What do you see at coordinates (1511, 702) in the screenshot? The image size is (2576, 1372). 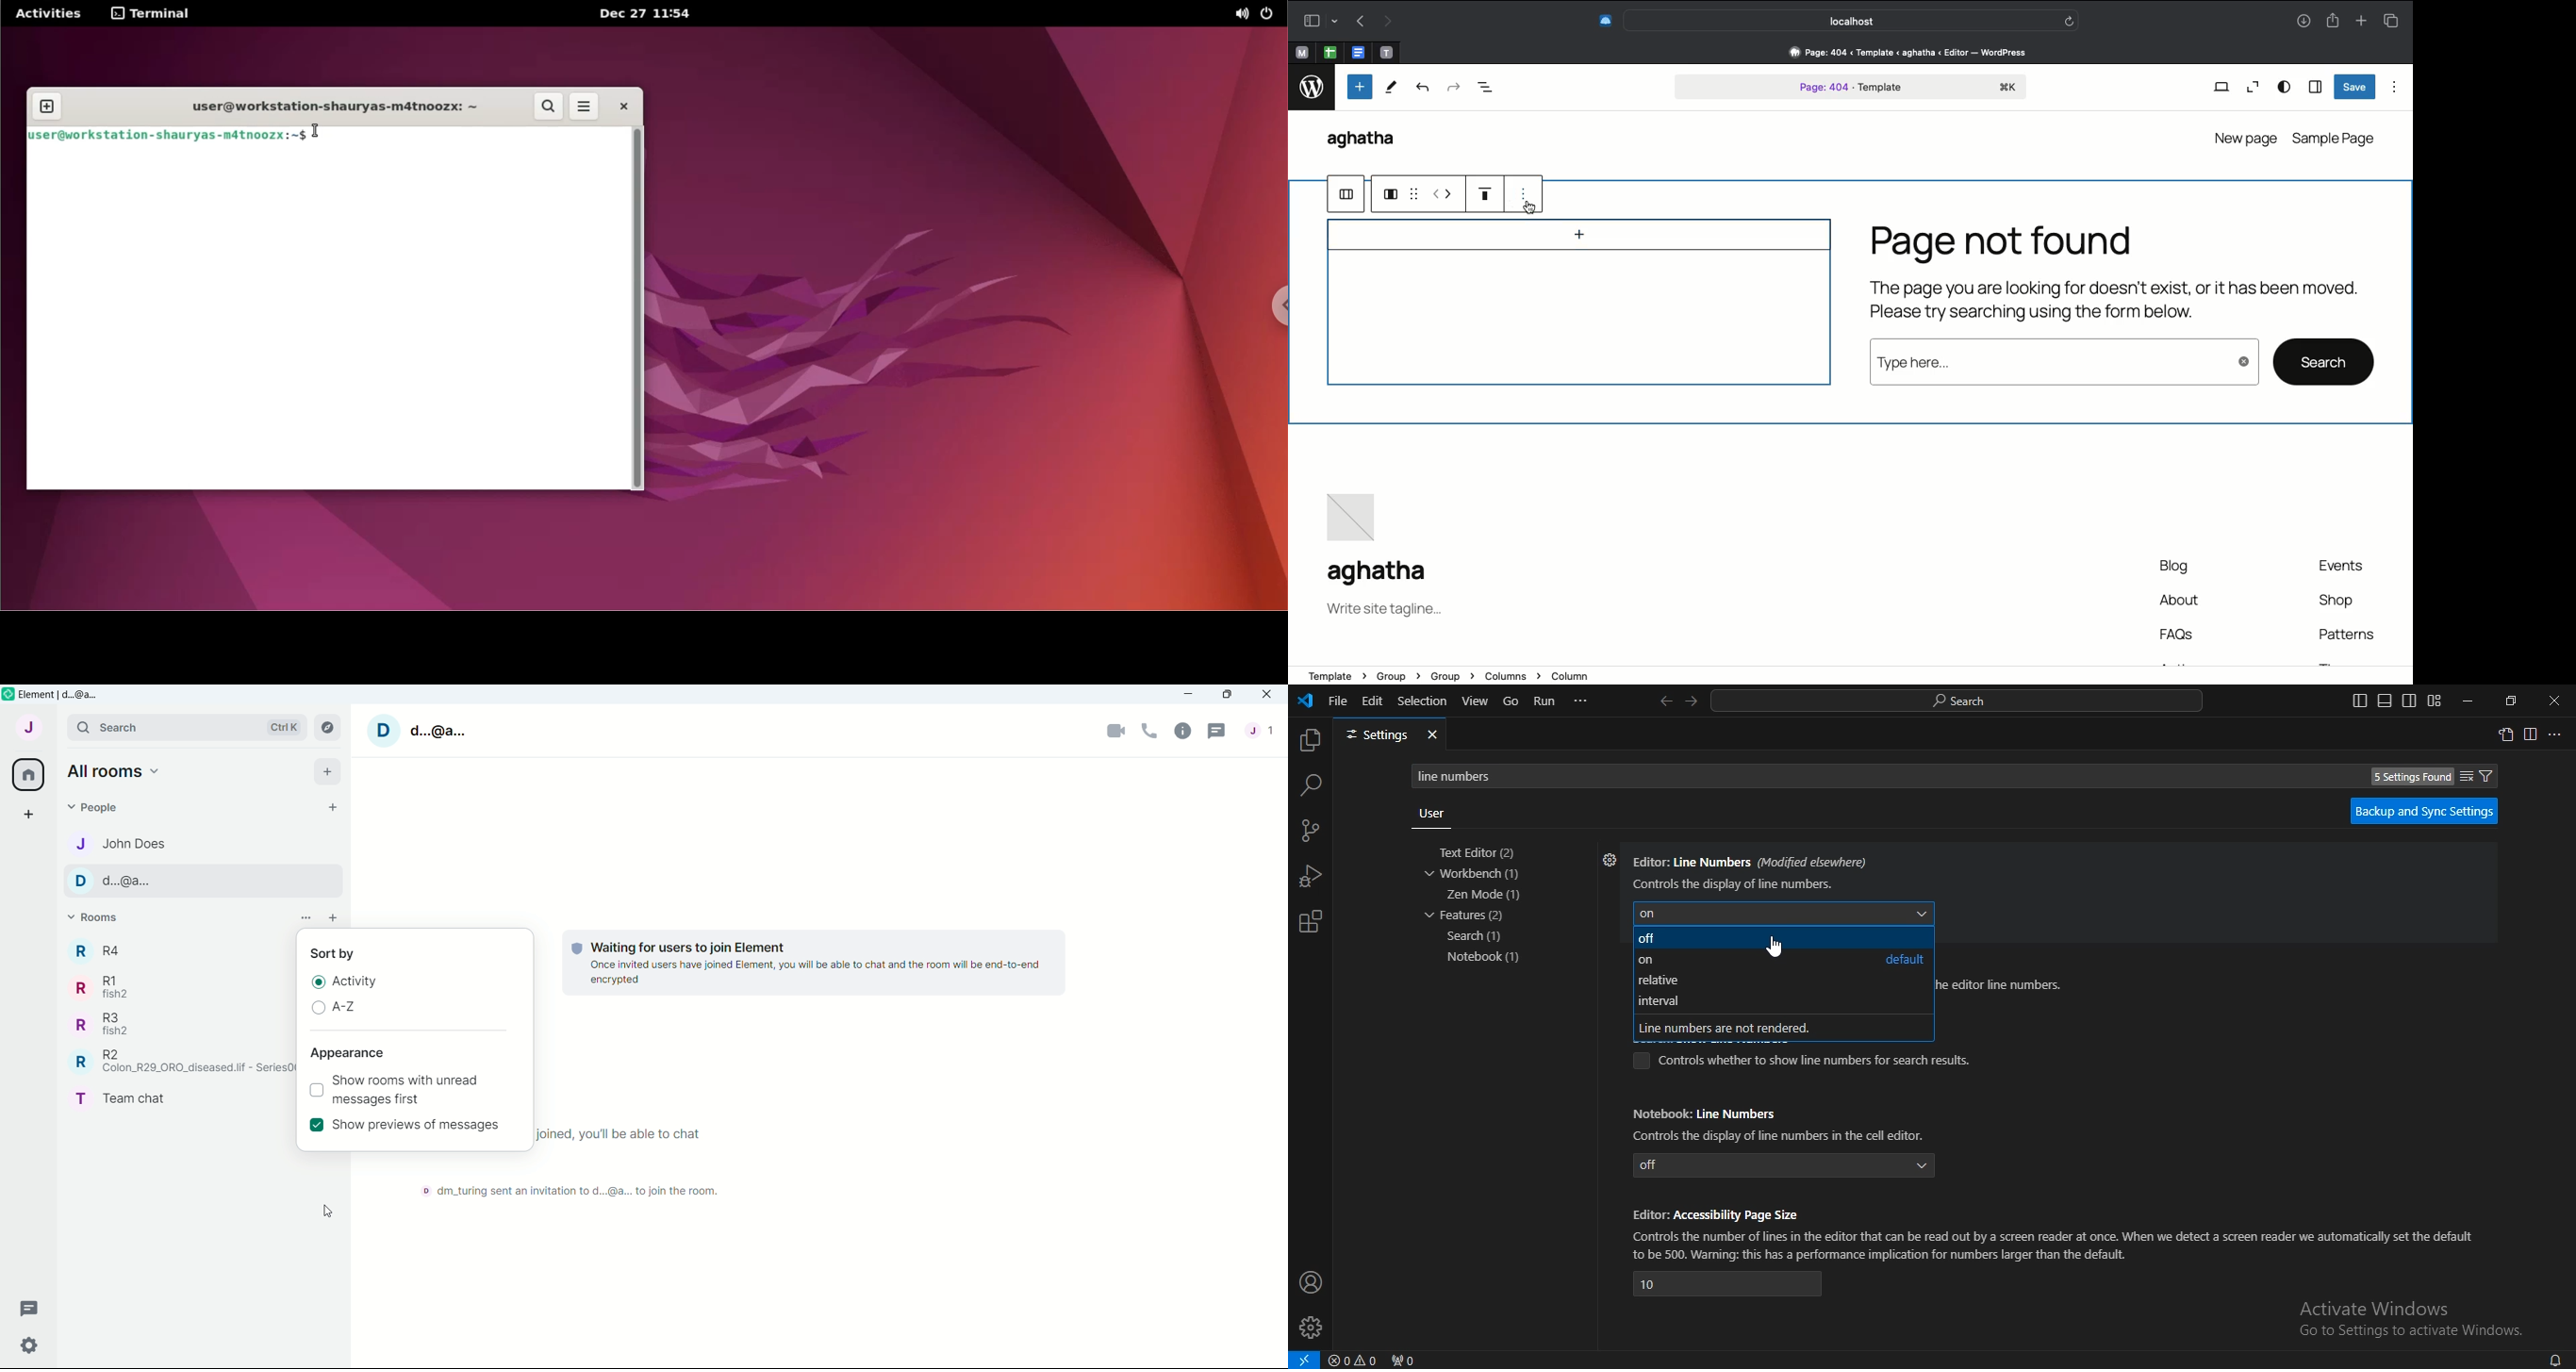 I see `go` at bounding box center [1511, 702].